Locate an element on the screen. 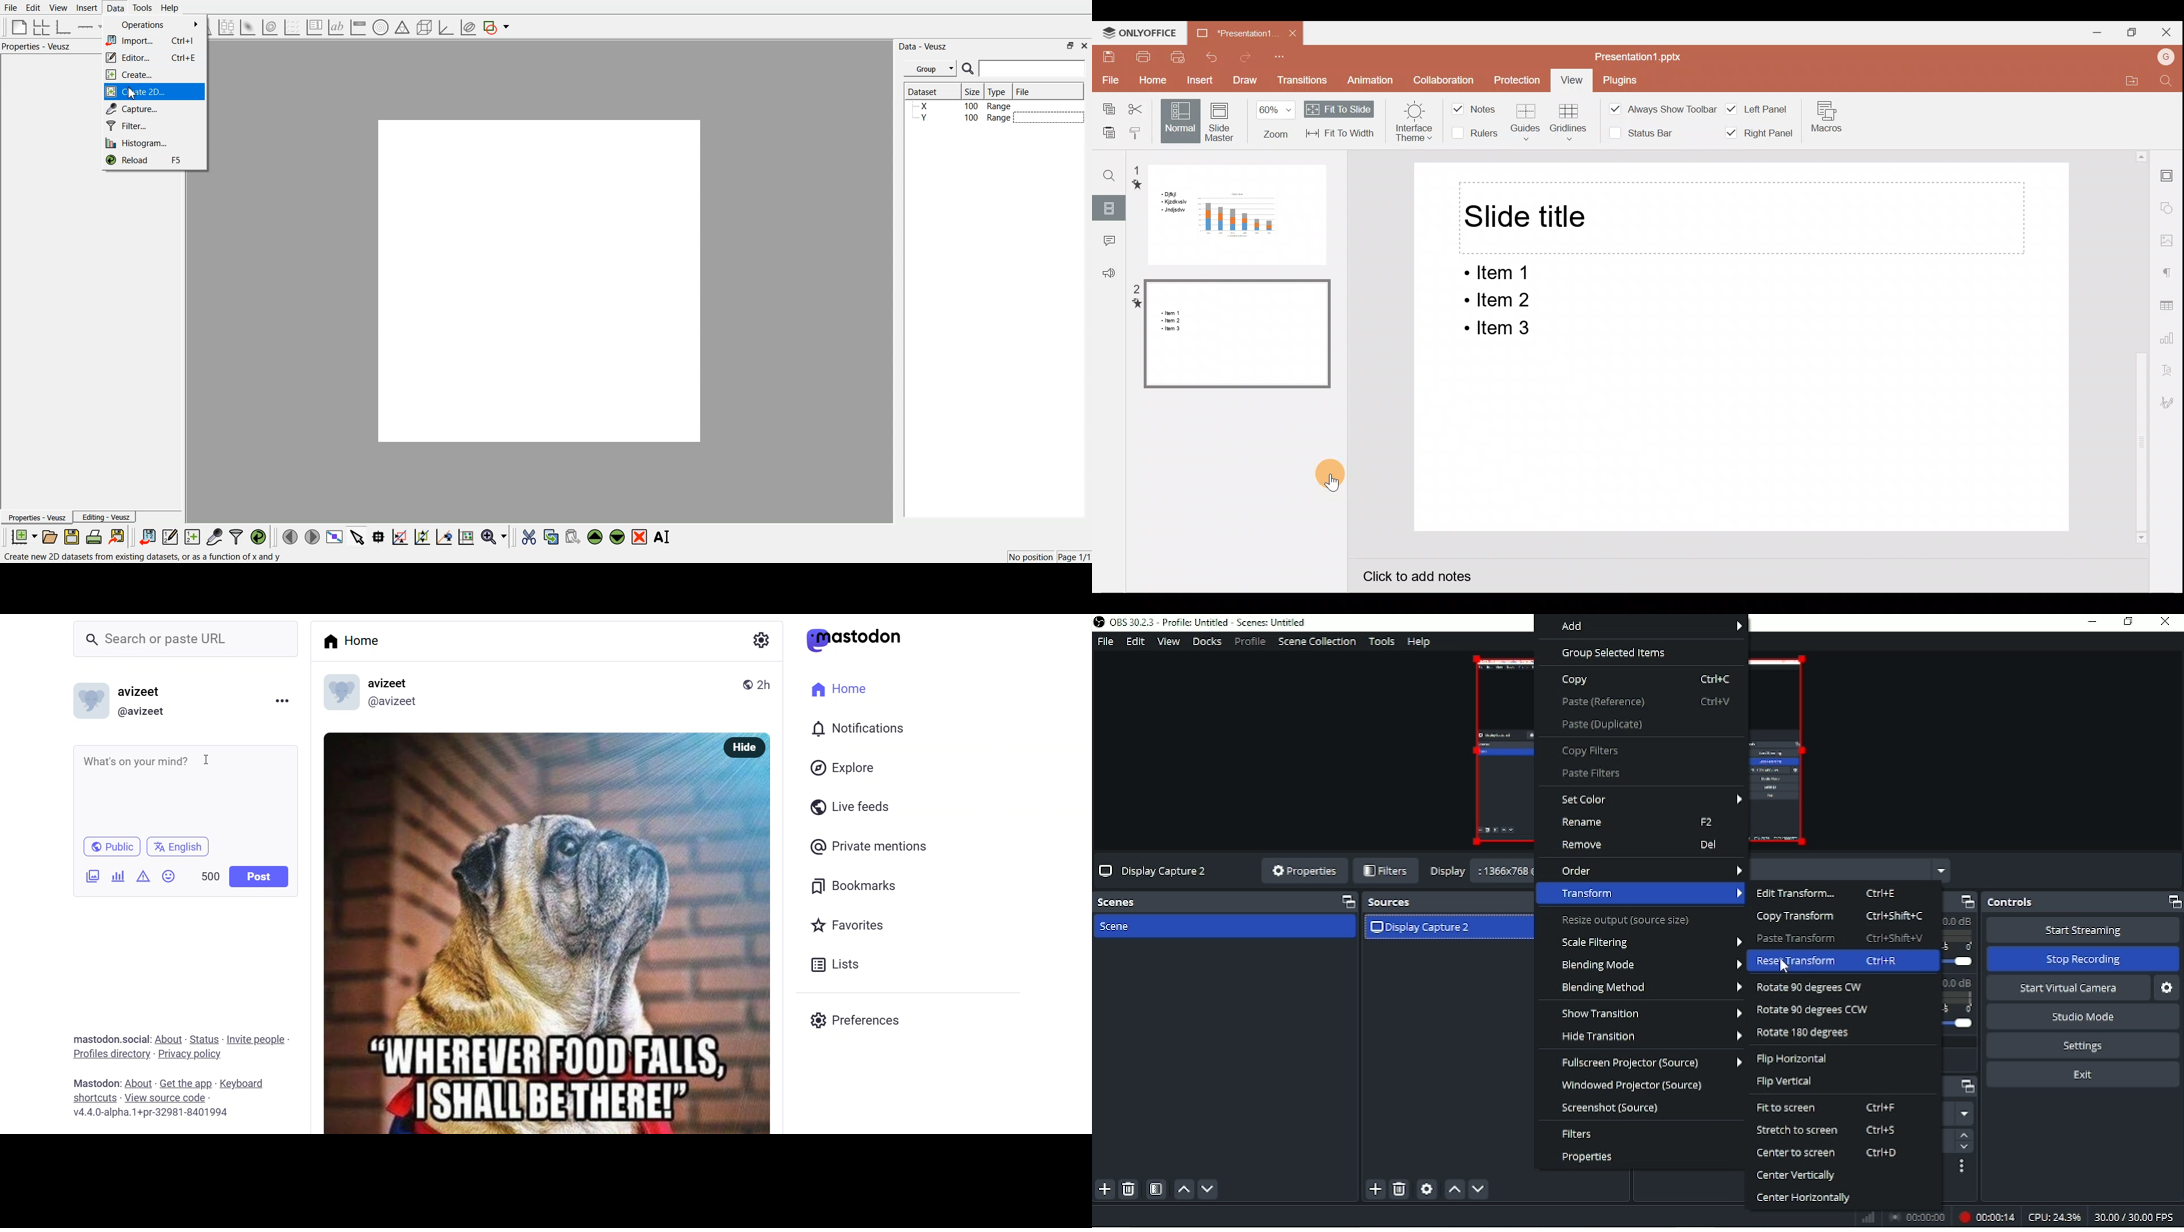  Cut is located at coordinates (1137, 108).